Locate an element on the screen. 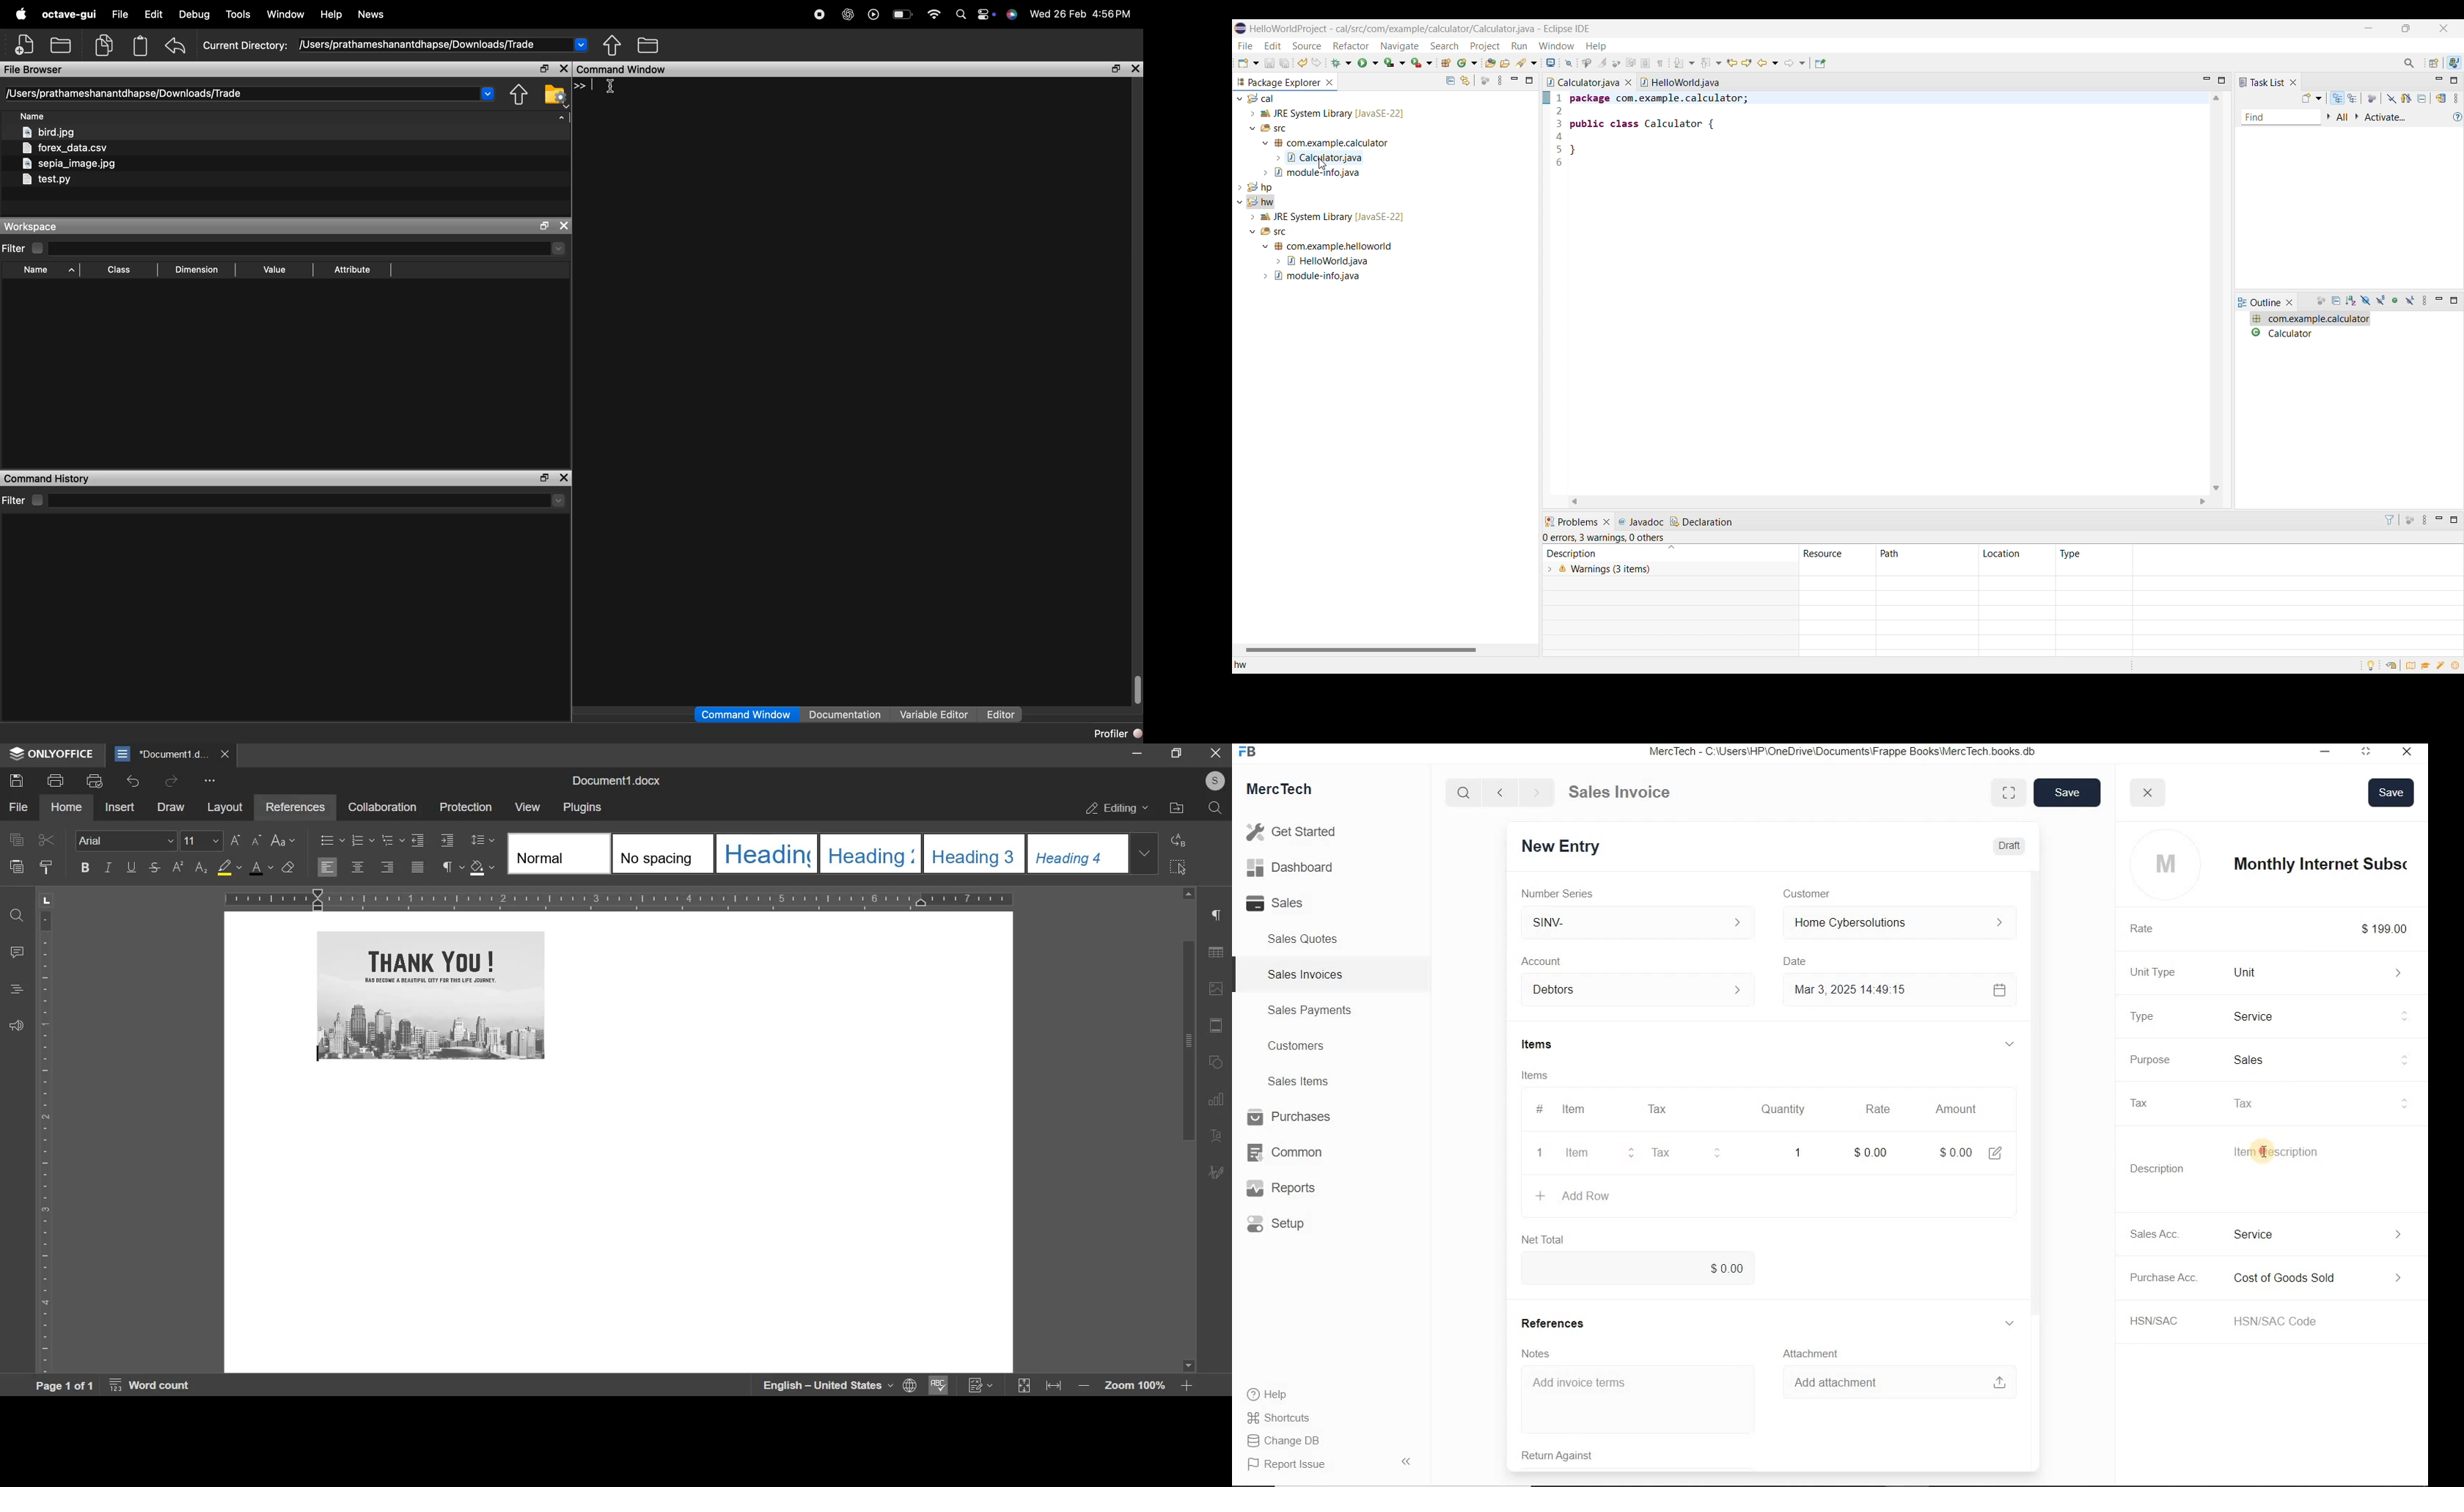 This screenshot has width=2464, height=1512. Sales Invoices is located at coordinates (1306, 974).